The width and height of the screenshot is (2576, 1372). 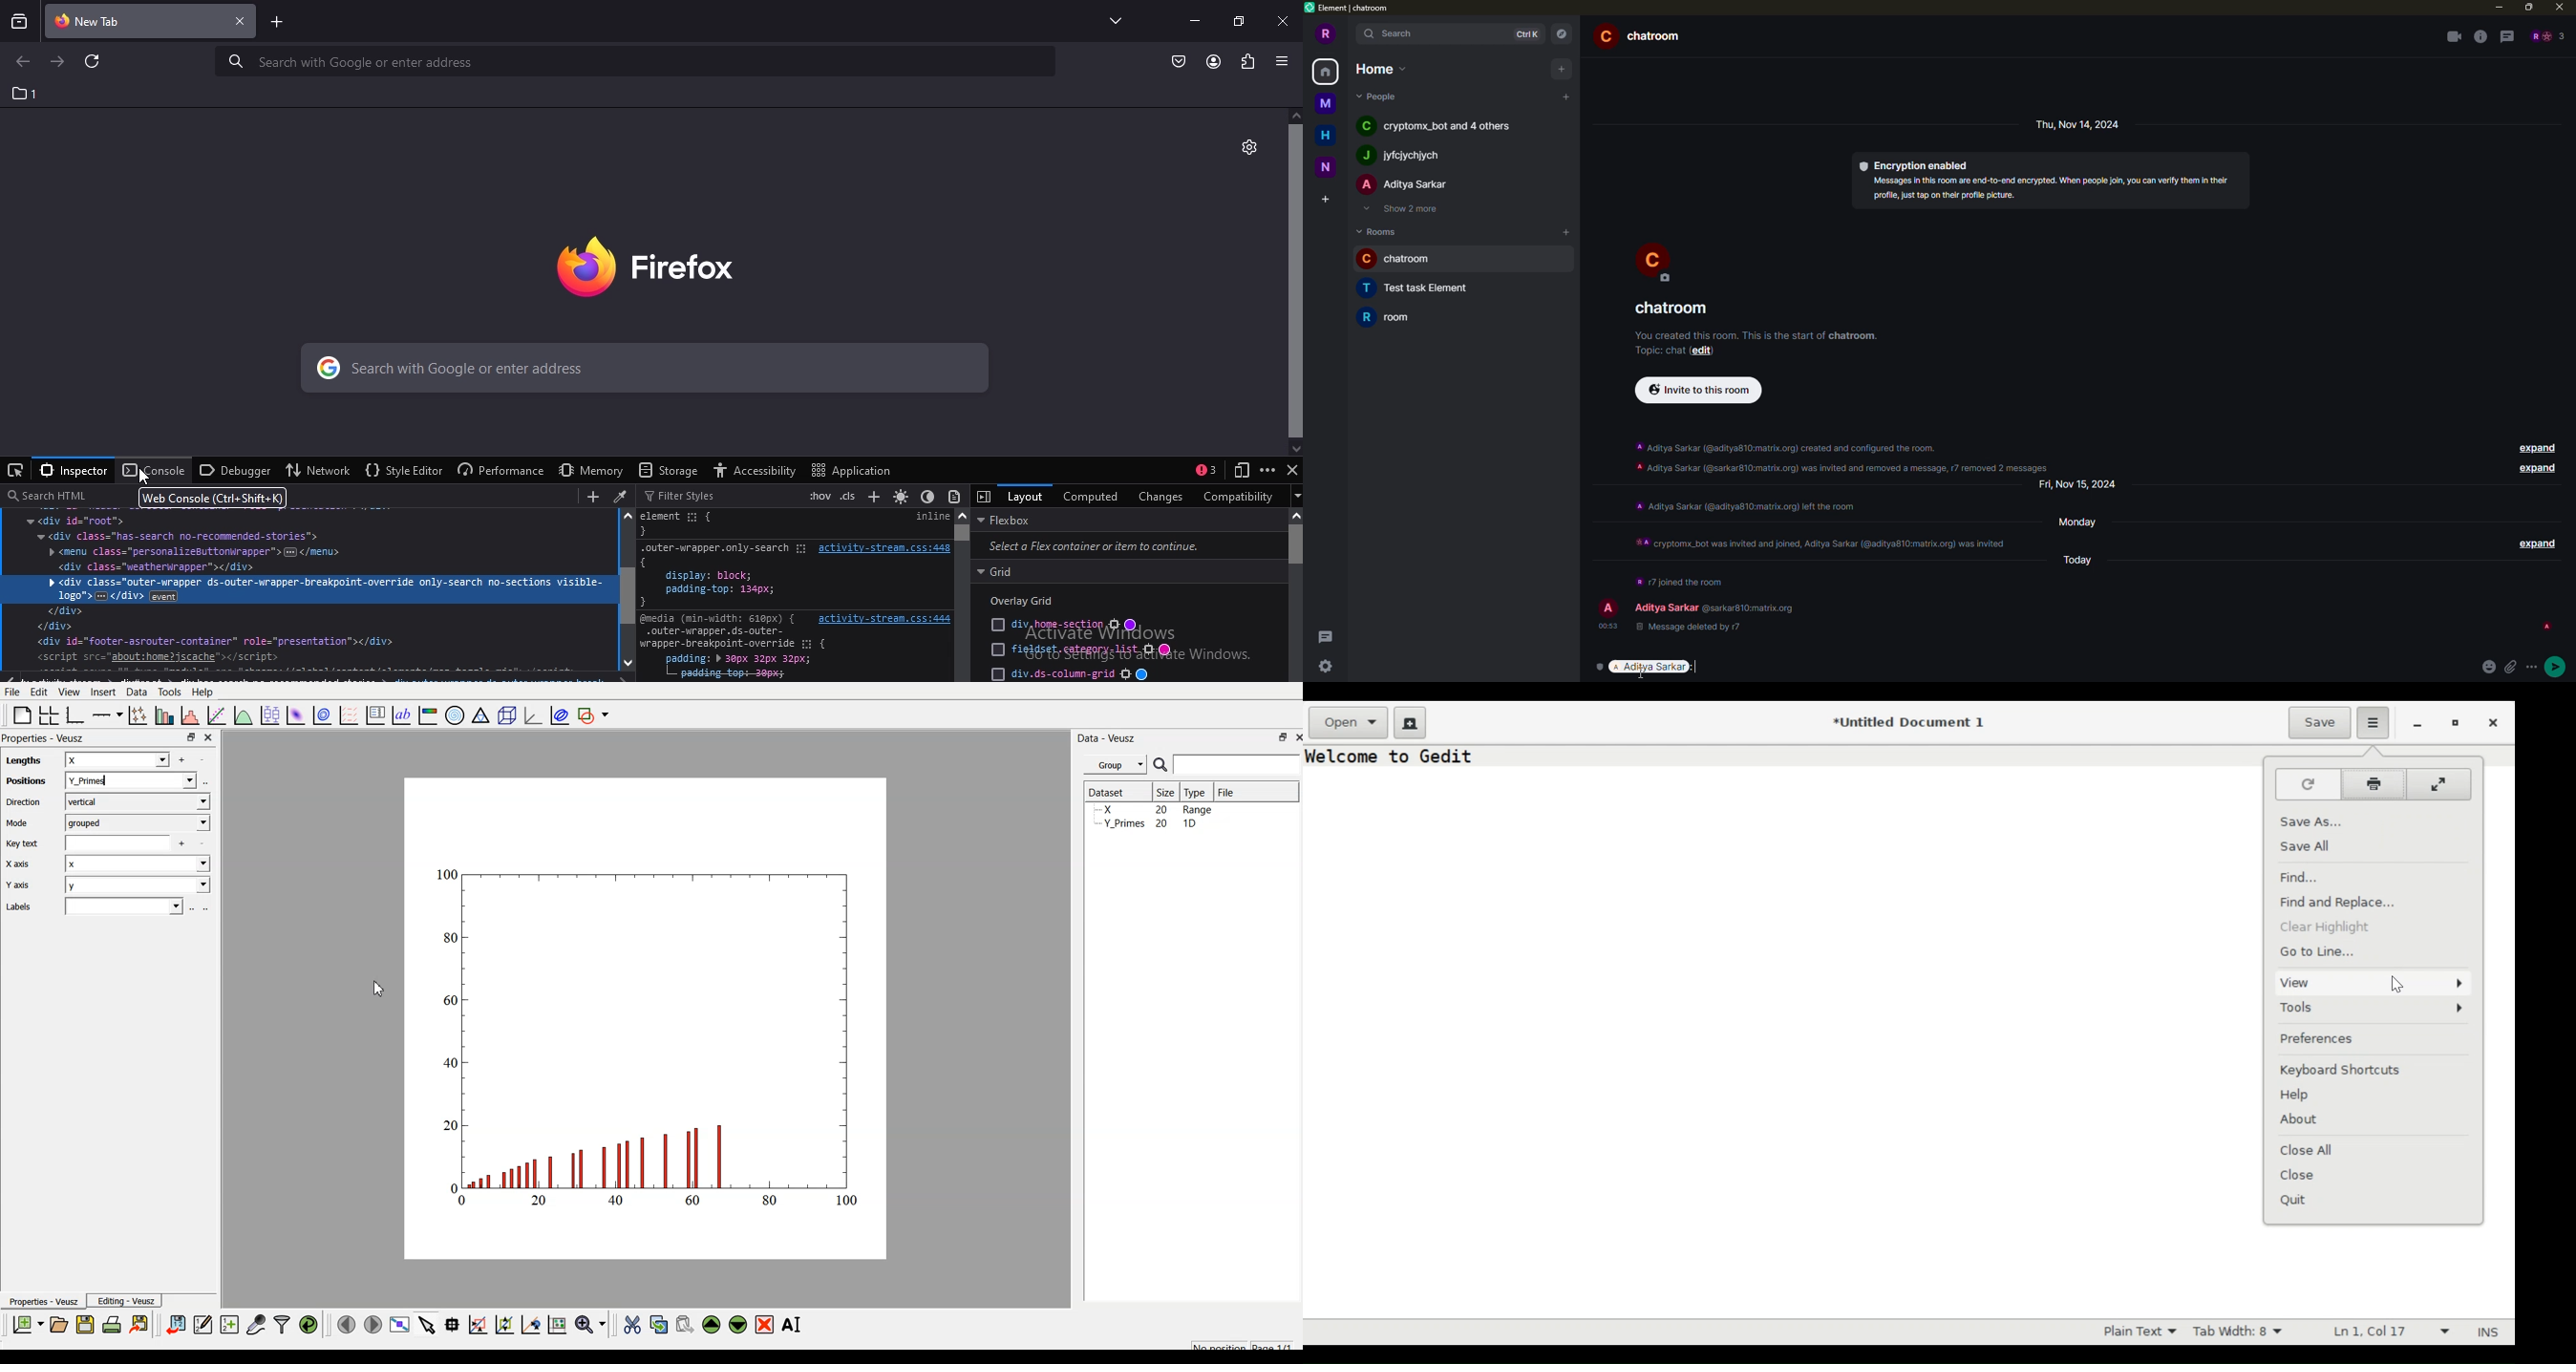 I want to click on copy the widget, so click(x=658, y=1325).